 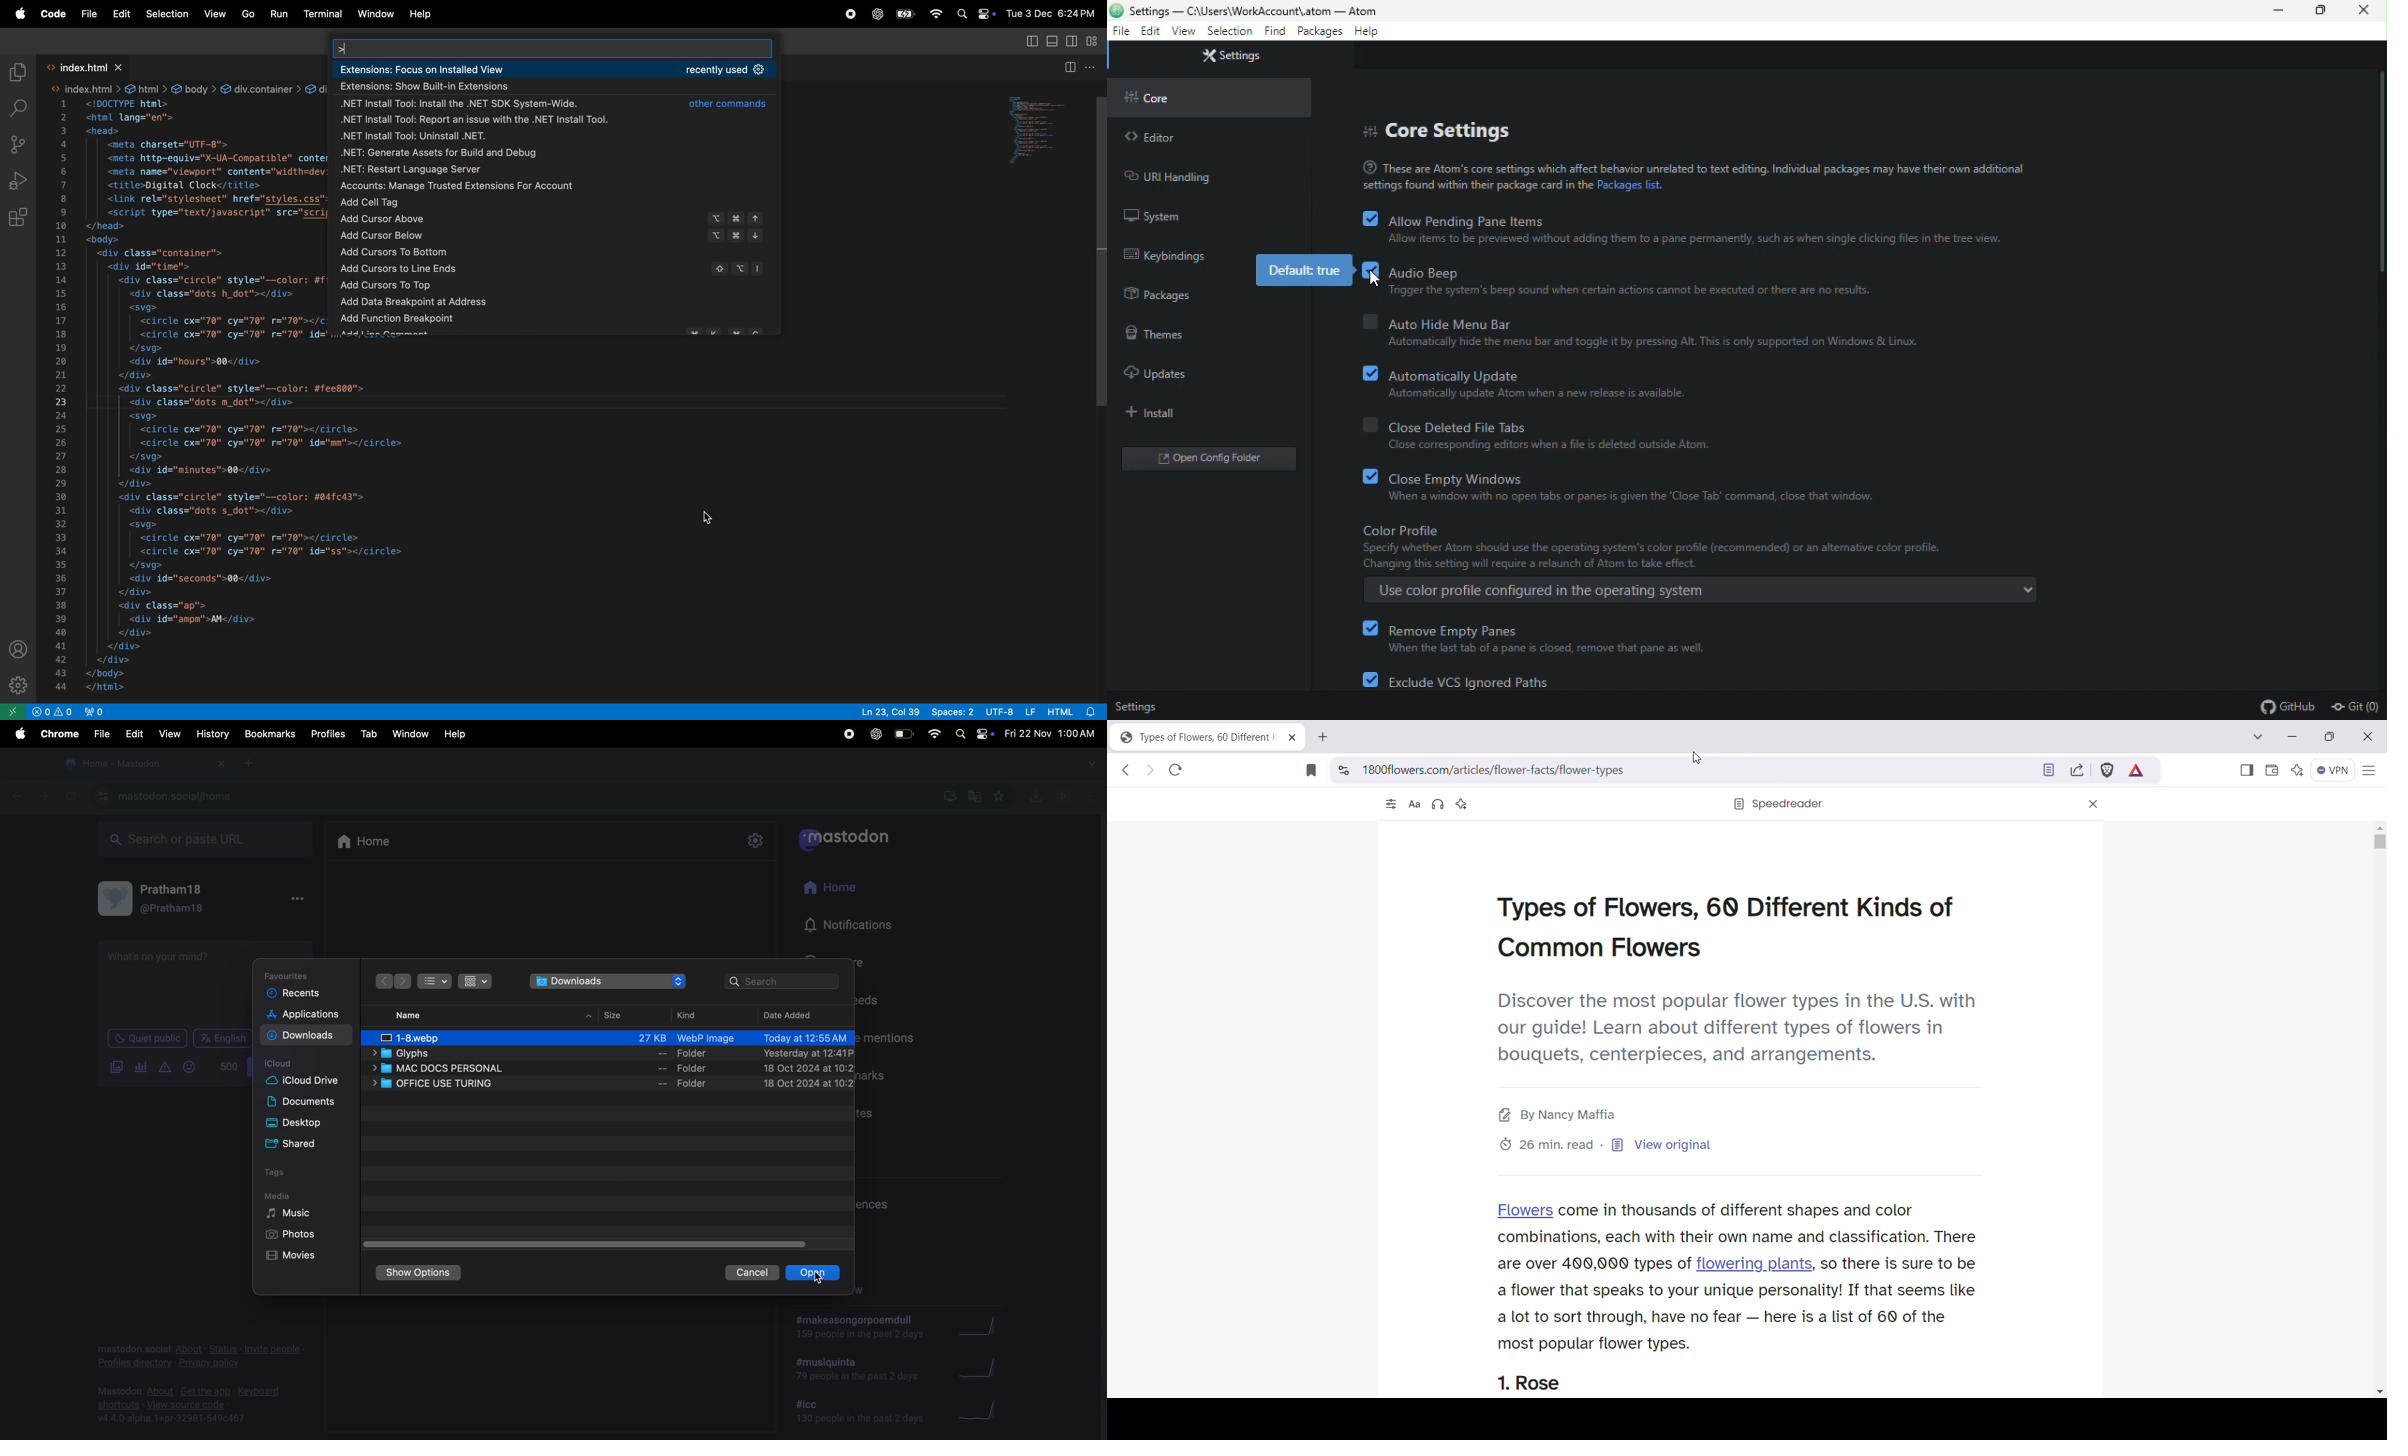 What do you see at coordinates (1154, 415) in the screenshot?
I see `install` at bounding box center [1154, 415].